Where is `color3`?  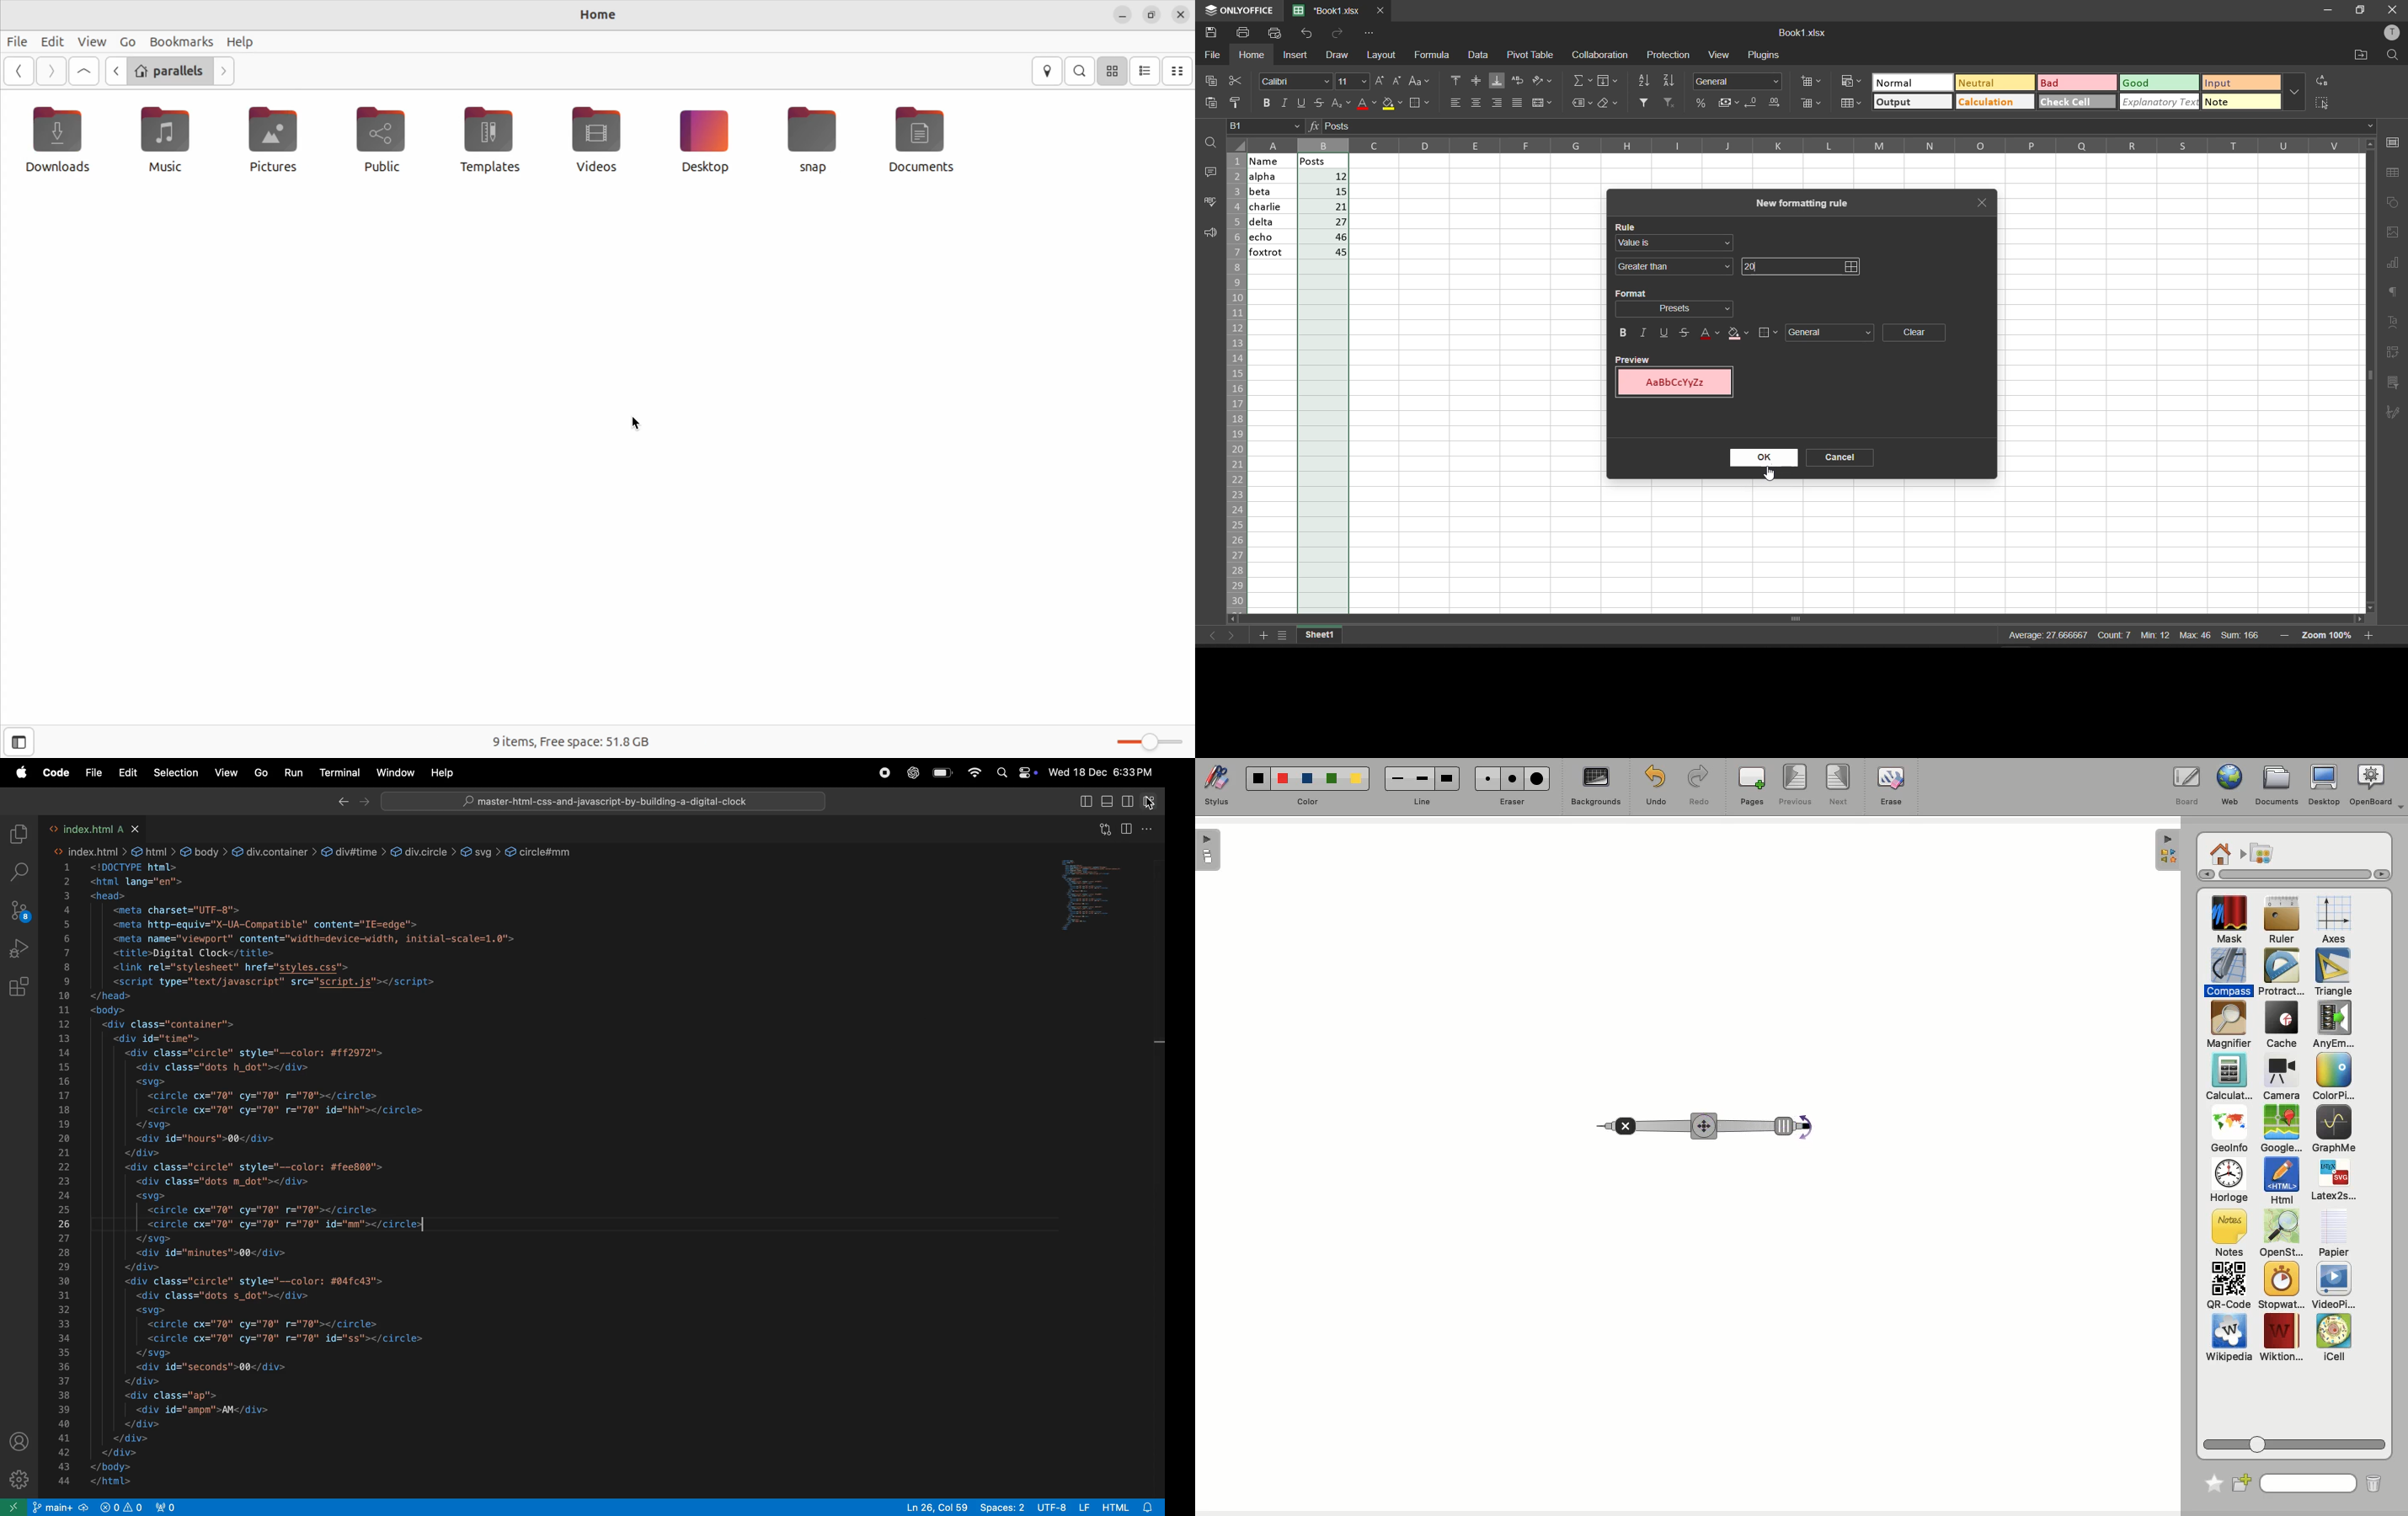
color3 is located at coordinates (1306, 779).